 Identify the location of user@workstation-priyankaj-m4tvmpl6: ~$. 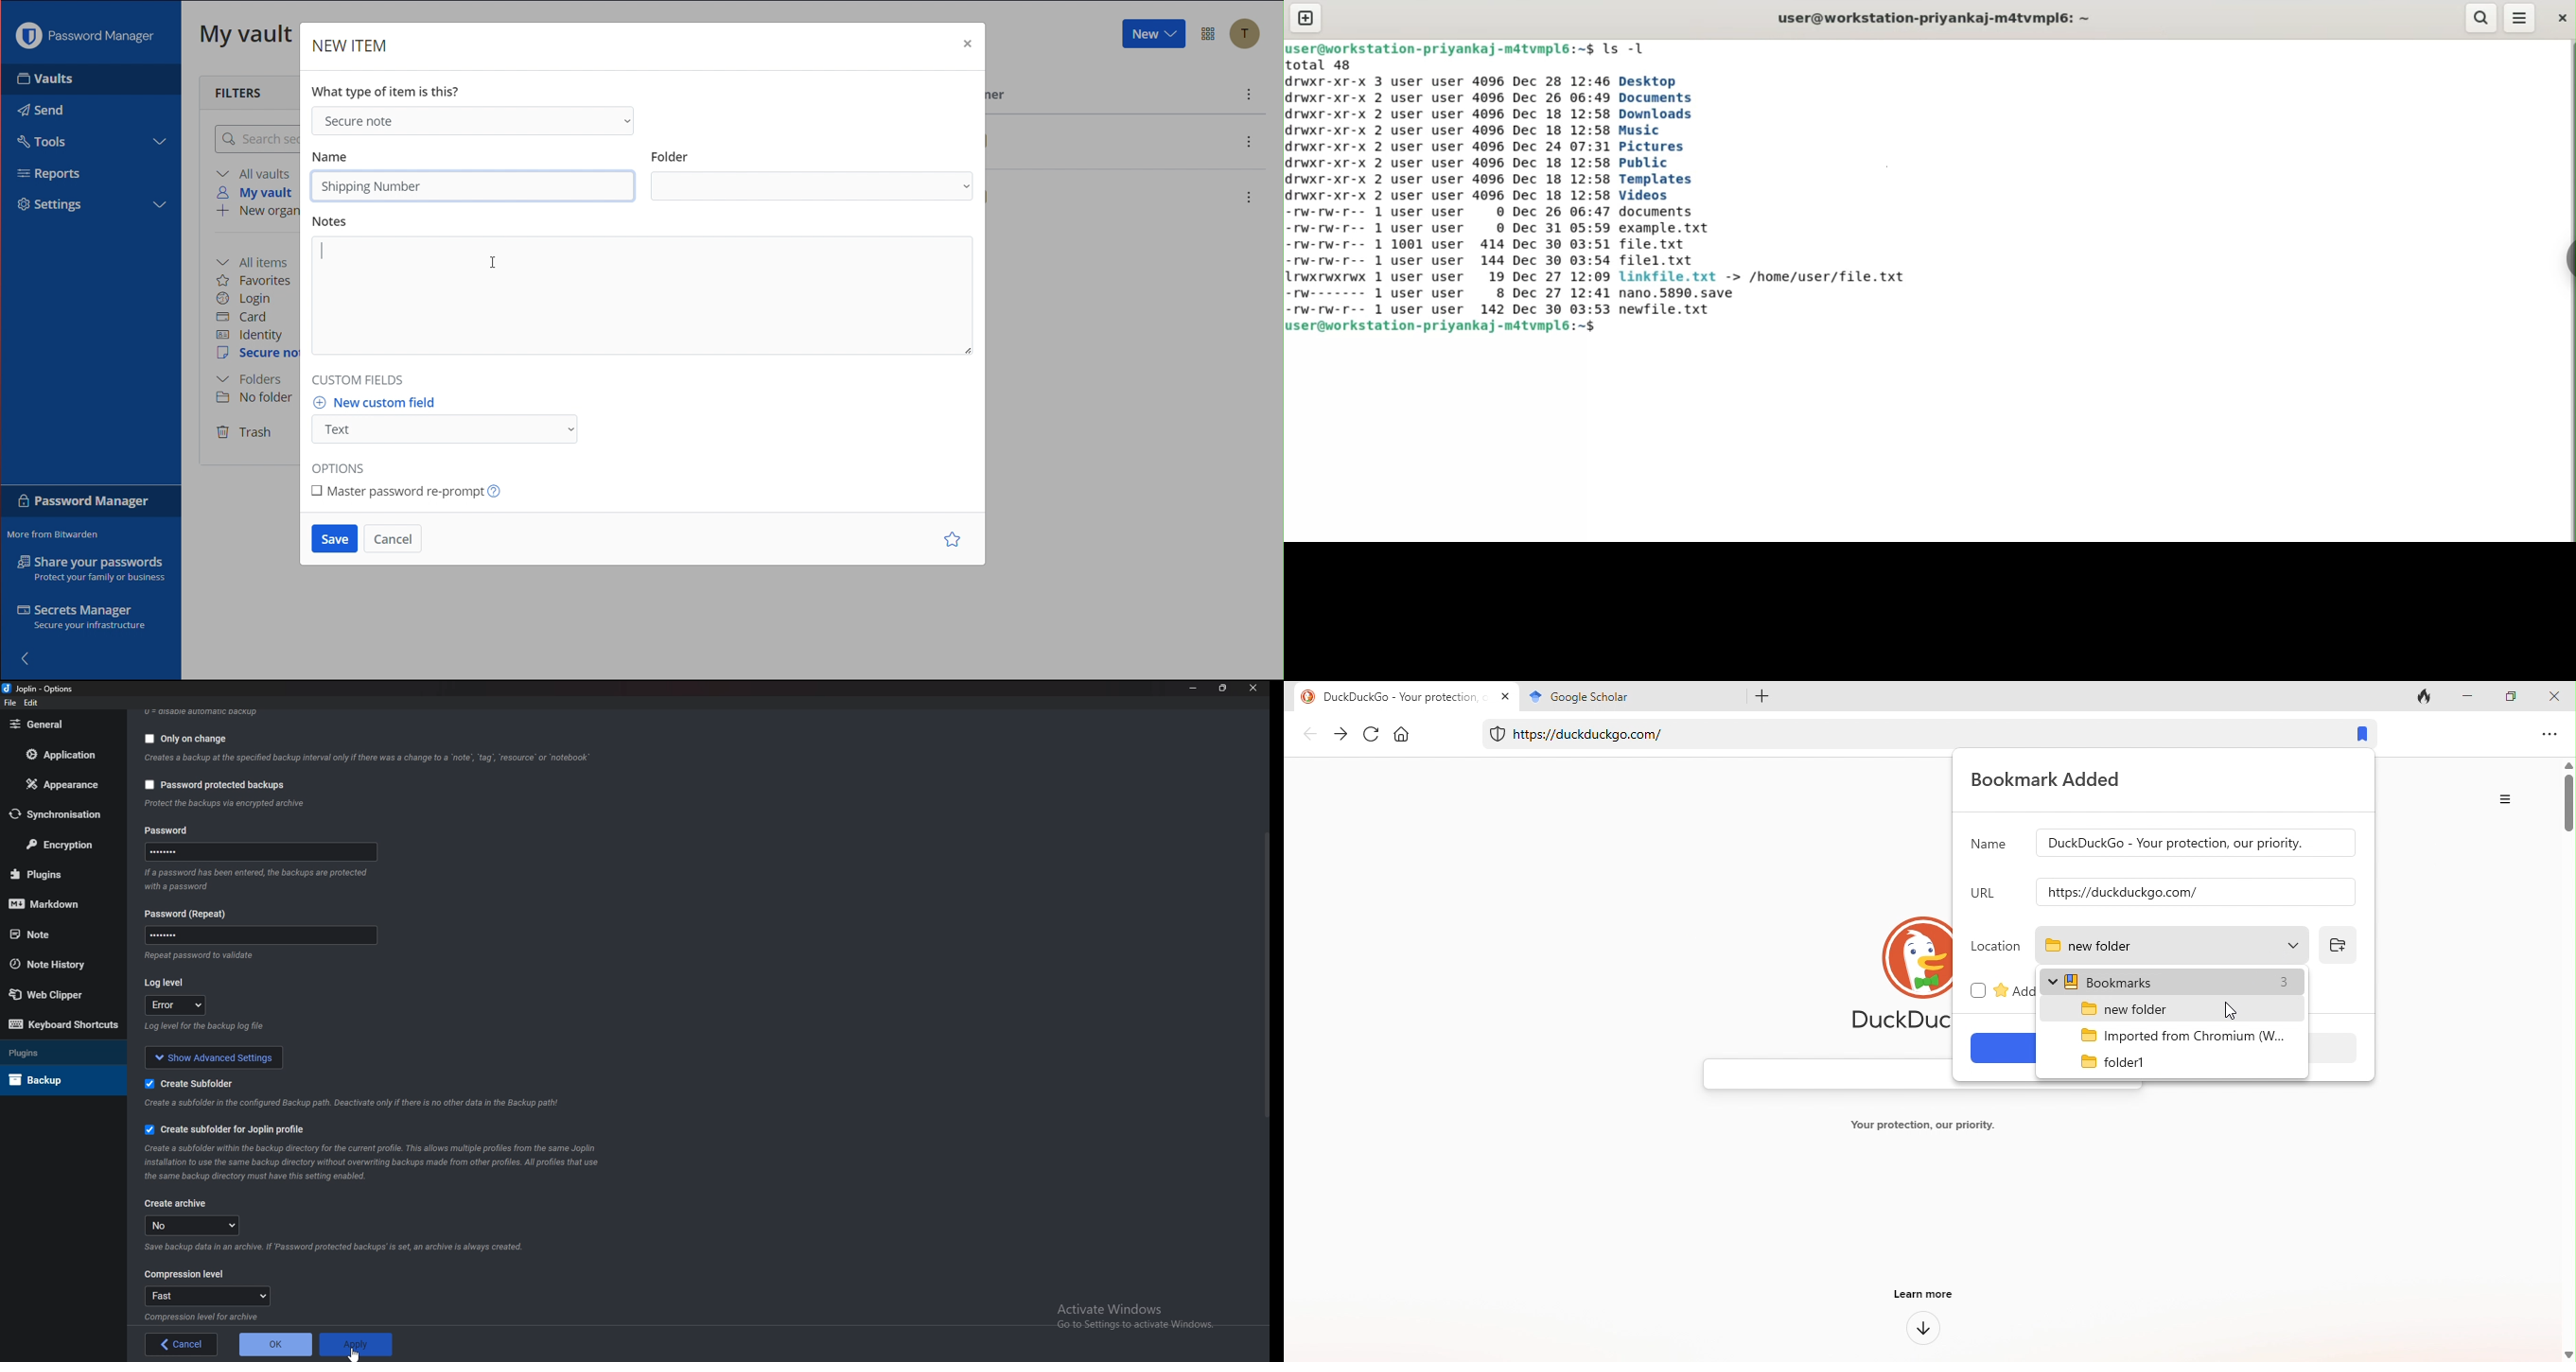
(1440, 48).